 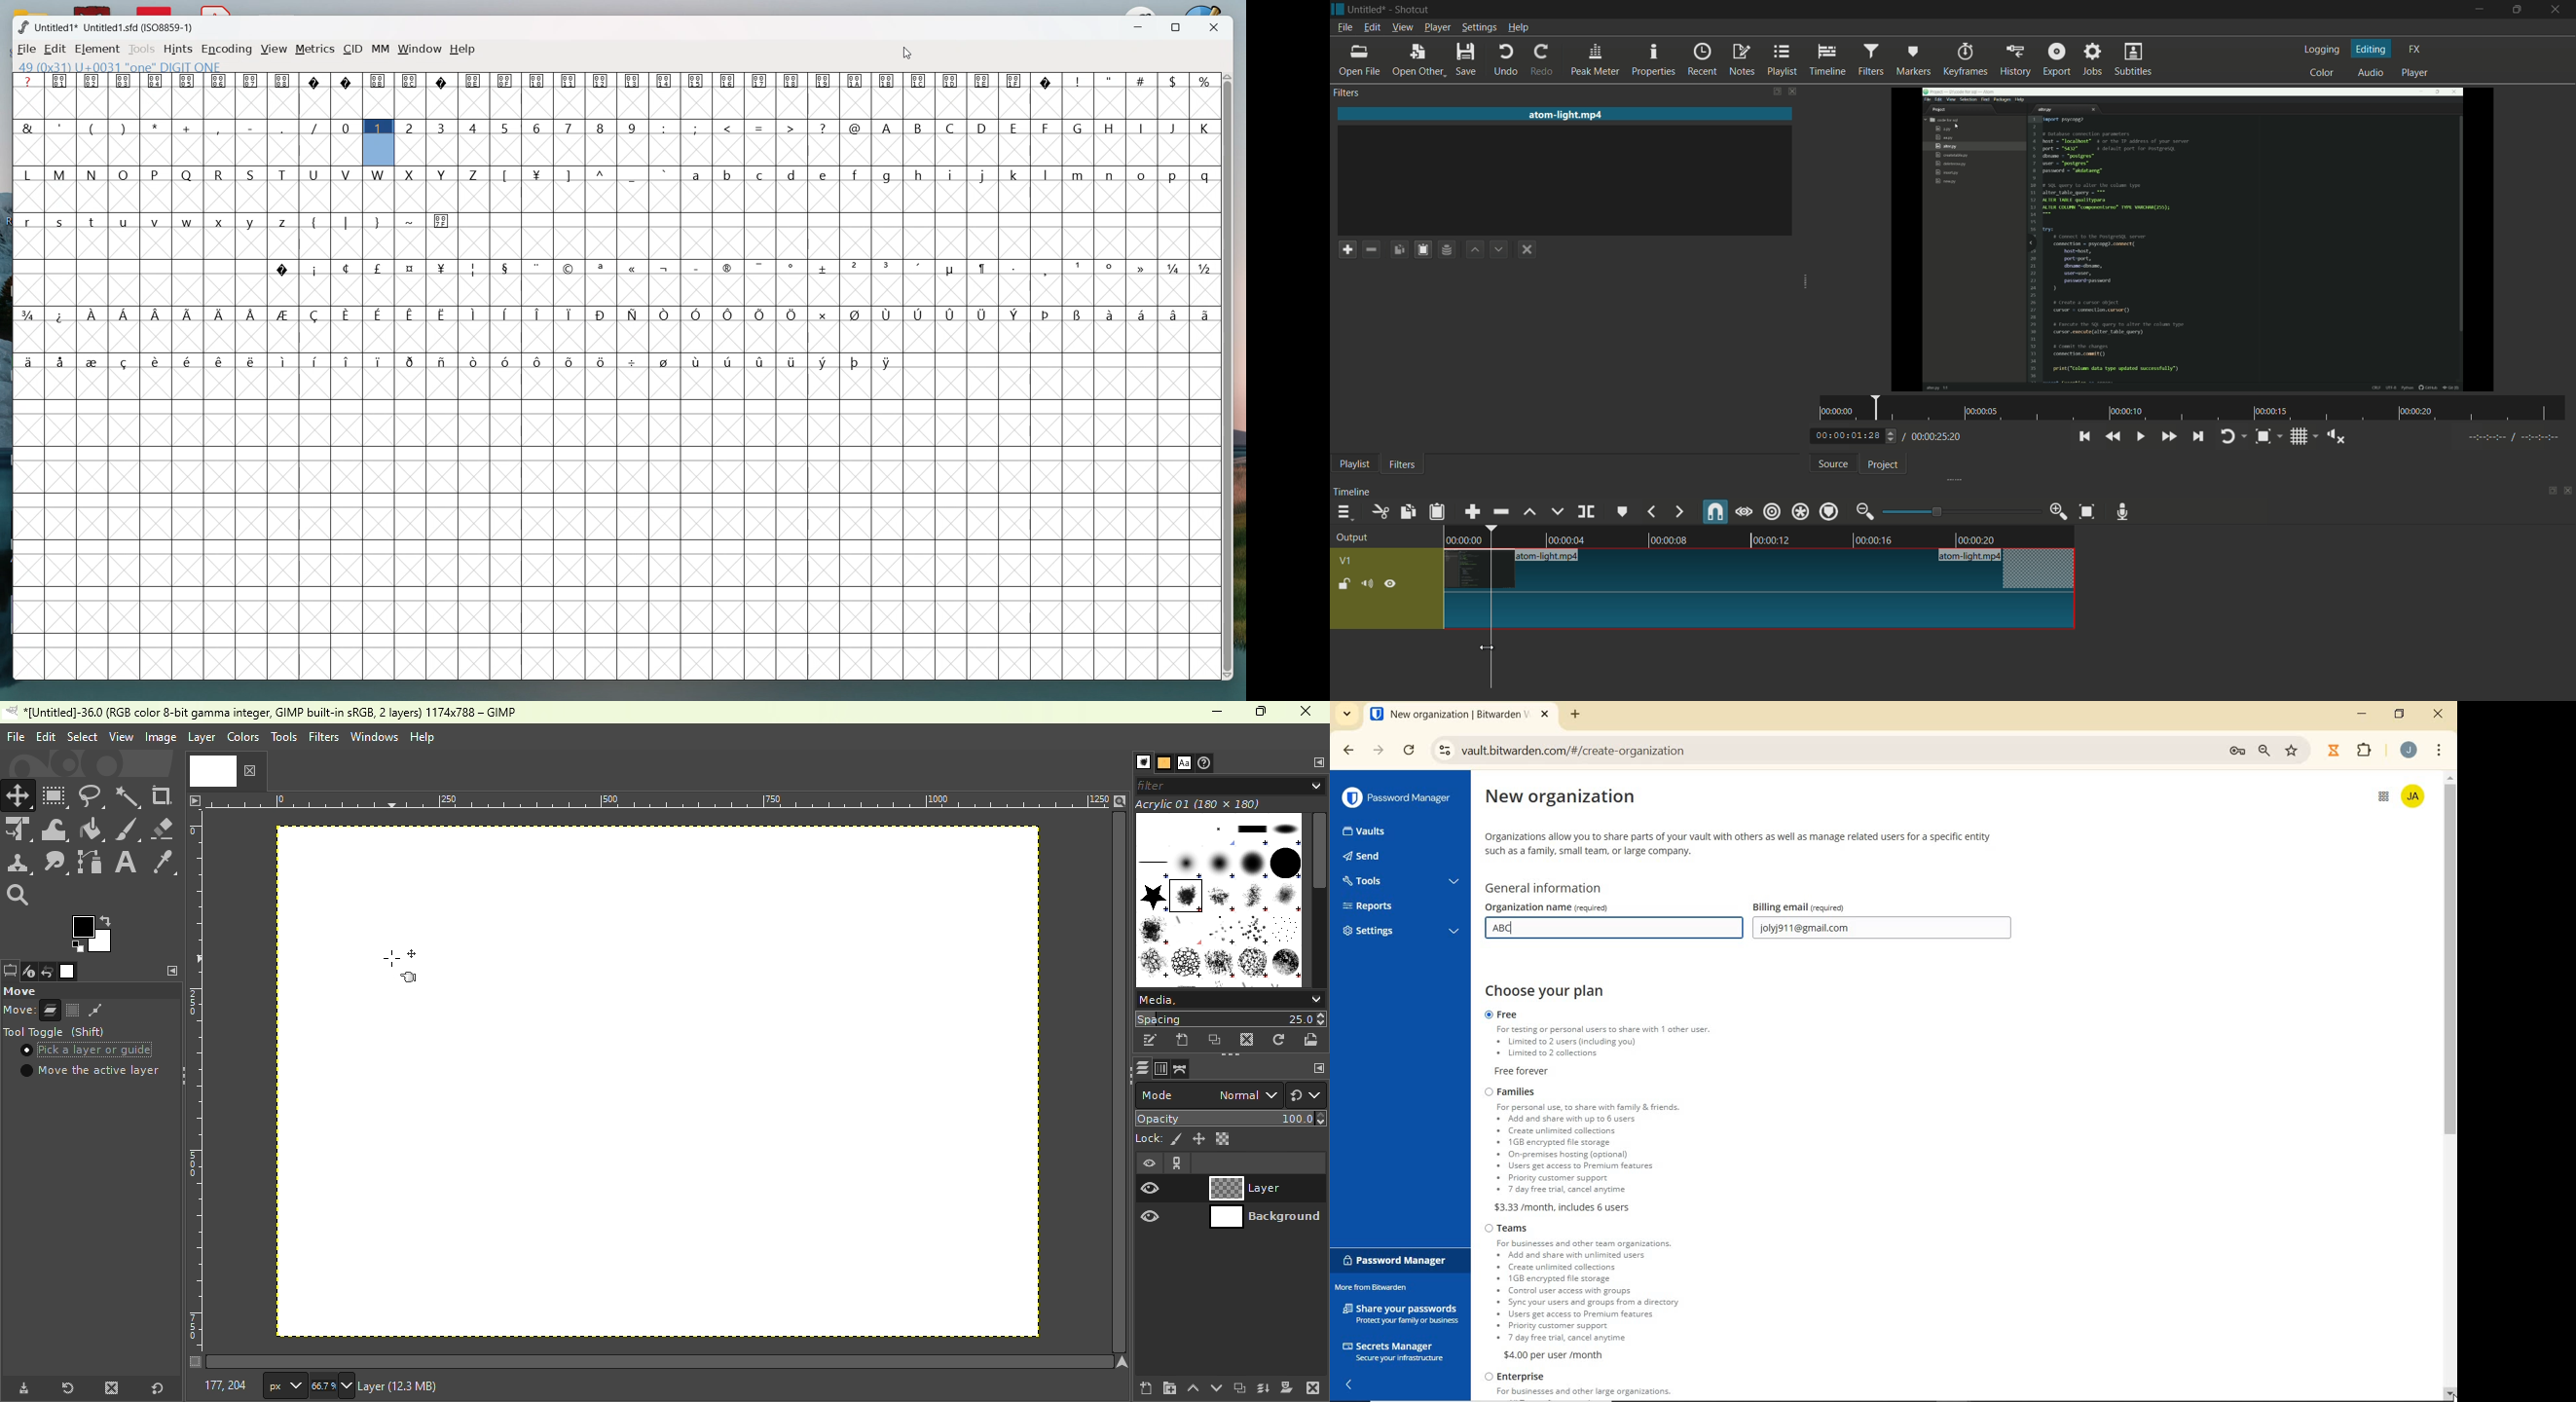 What do you see at coordinates (412, 360) in the screenshot?
I see `symbol` at bounding box center [412, 360].